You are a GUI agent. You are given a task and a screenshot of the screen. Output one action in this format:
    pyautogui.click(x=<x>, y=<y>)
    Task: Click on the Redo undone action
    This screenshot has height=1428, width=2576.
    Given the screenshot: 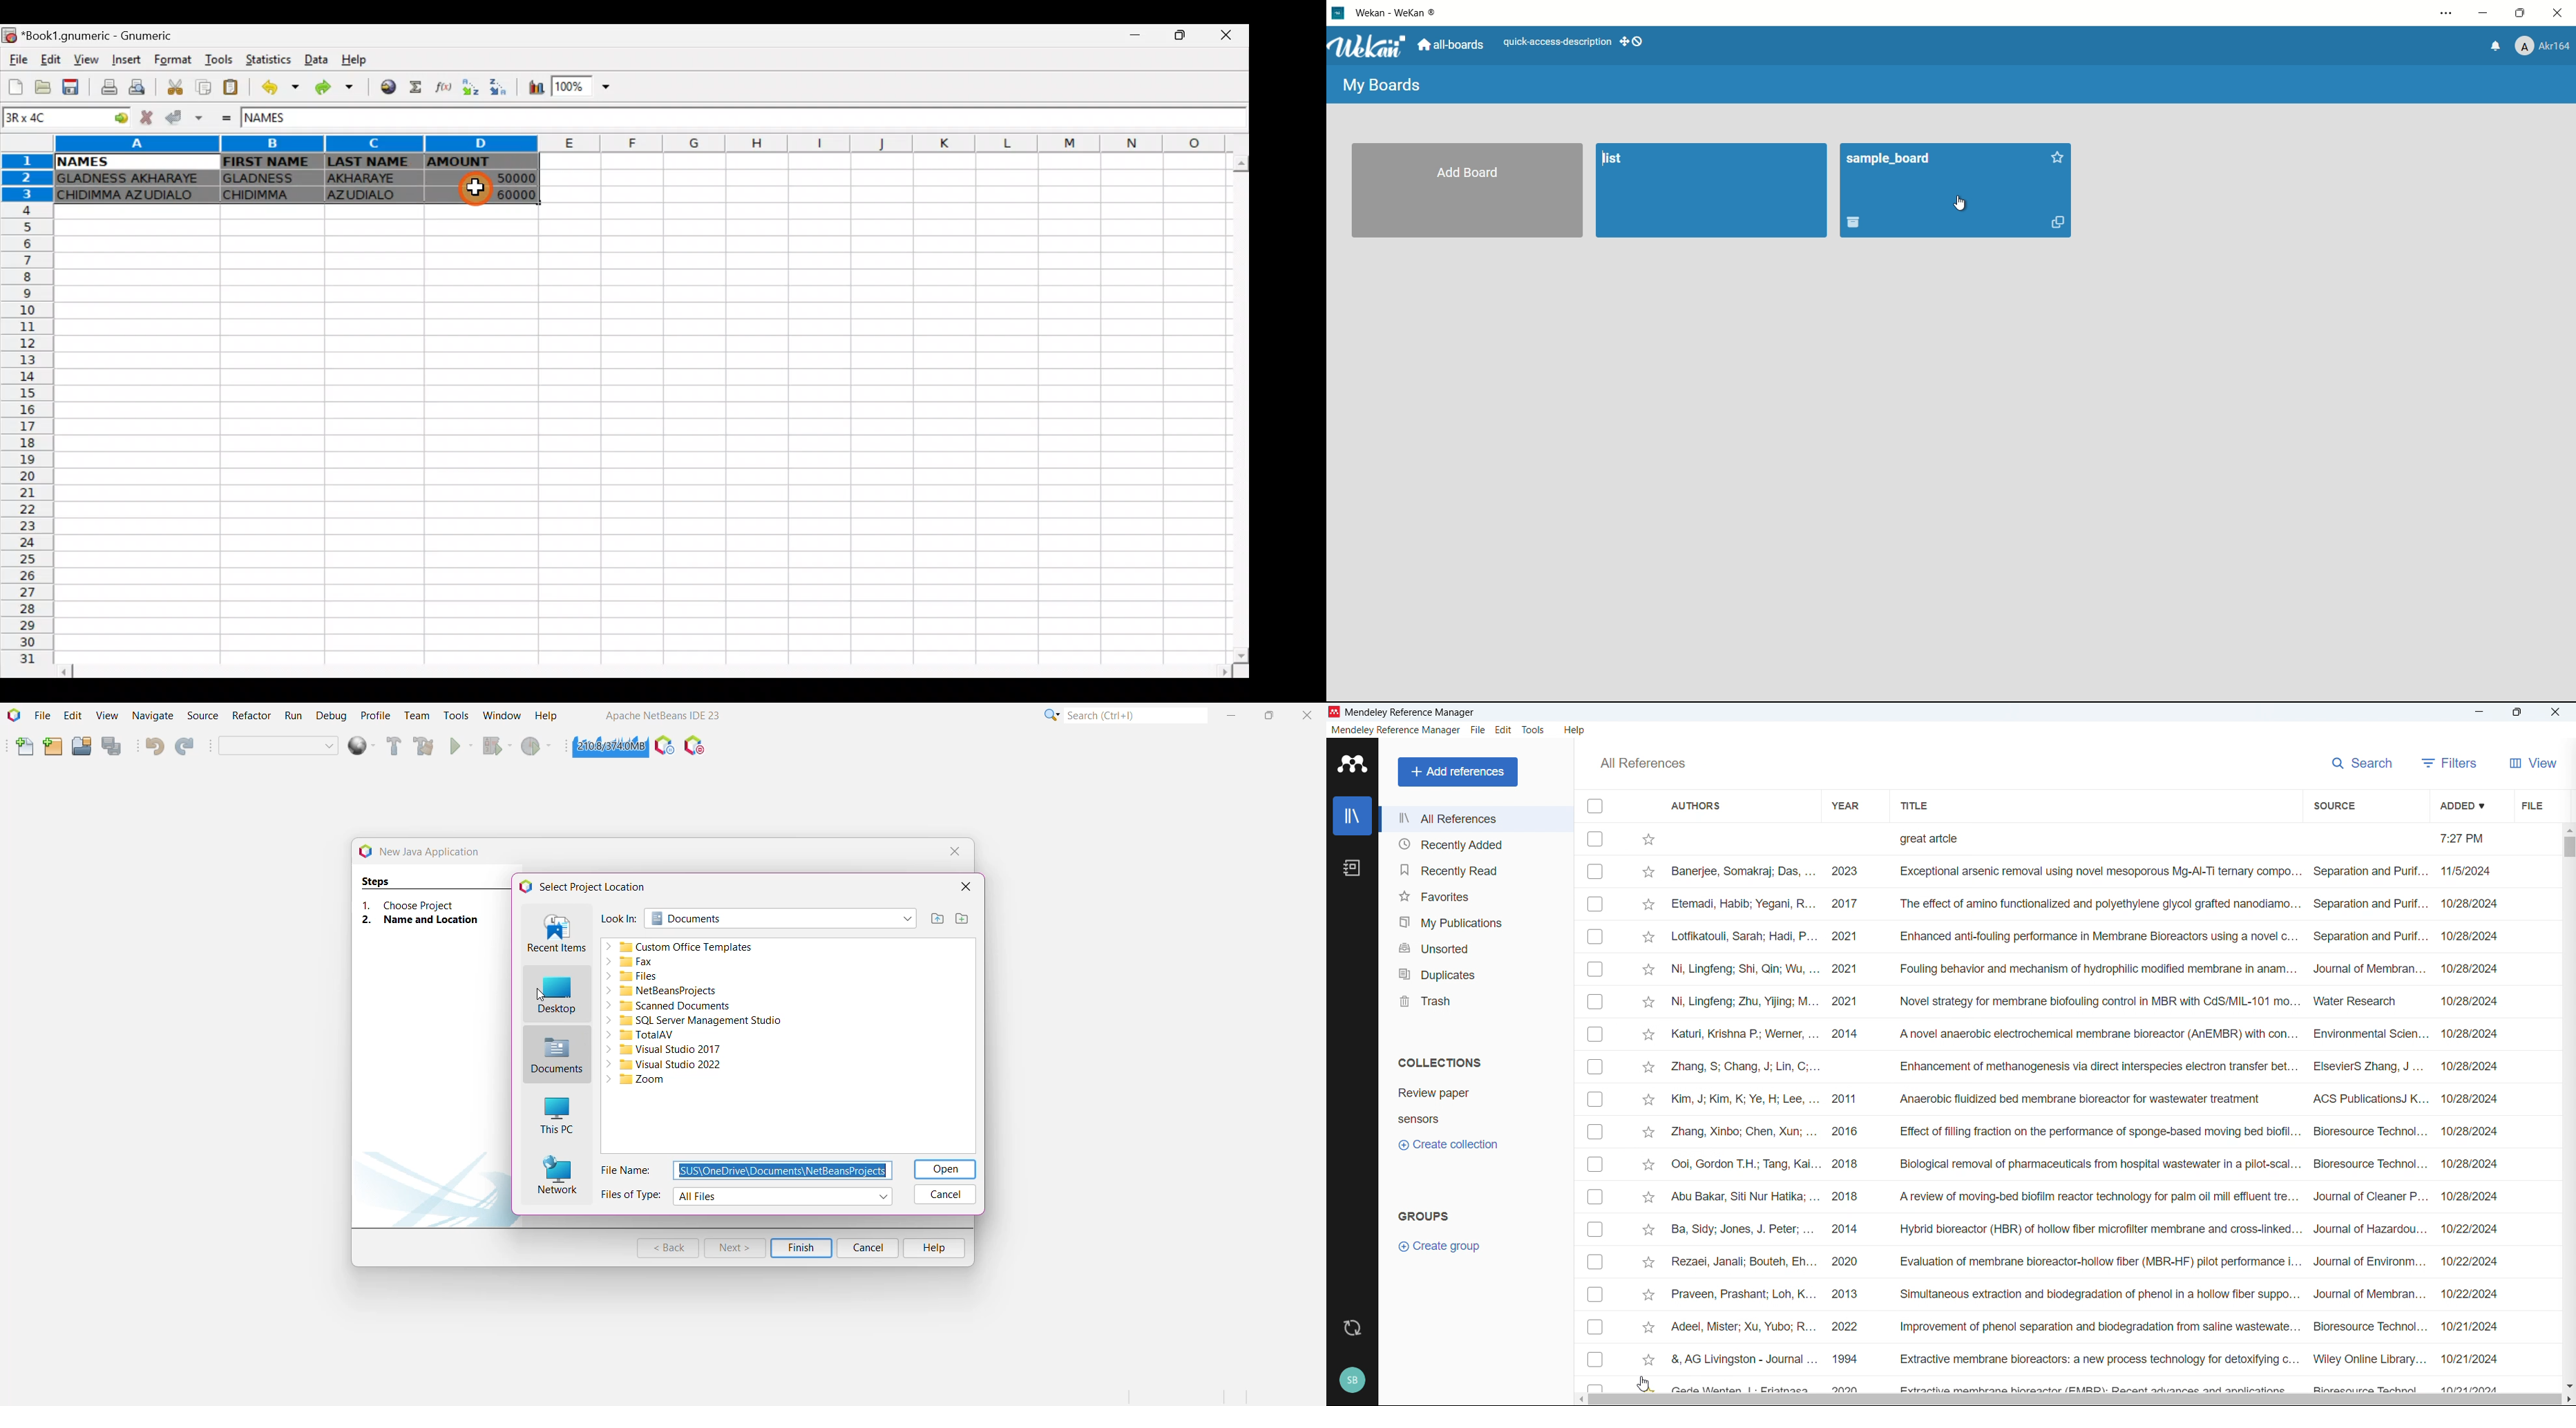 What is the action you would take?
    pyautogui.click(x=339, y=91)
    